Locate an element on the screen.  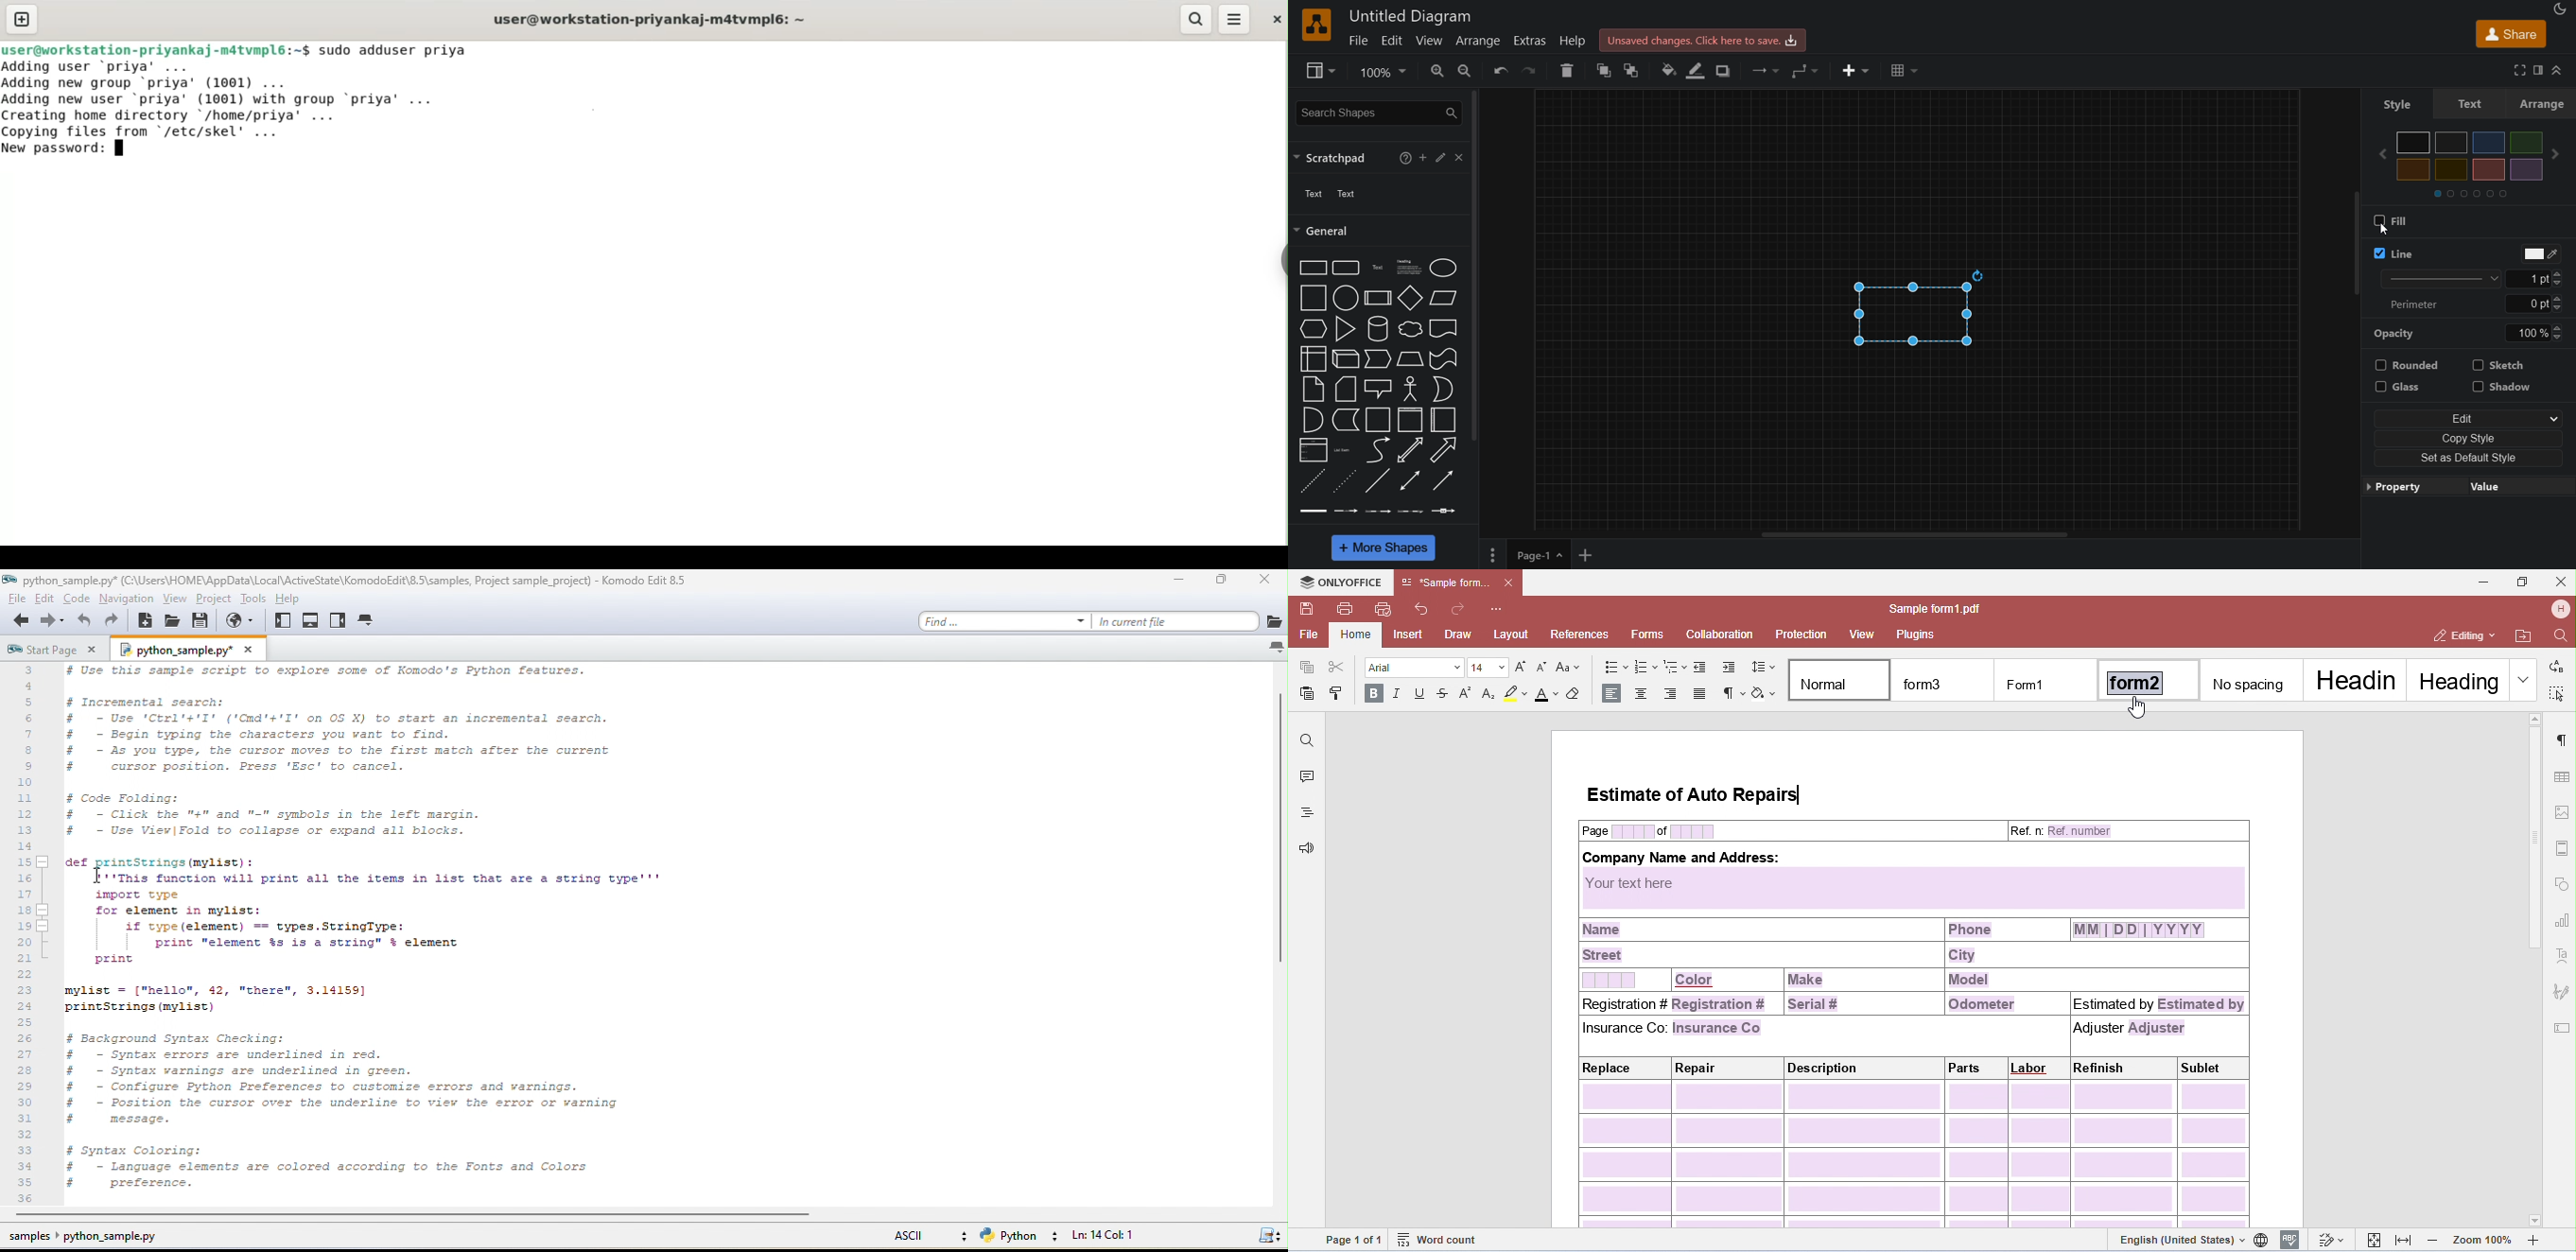
value is located at coordinates (2513, 490).